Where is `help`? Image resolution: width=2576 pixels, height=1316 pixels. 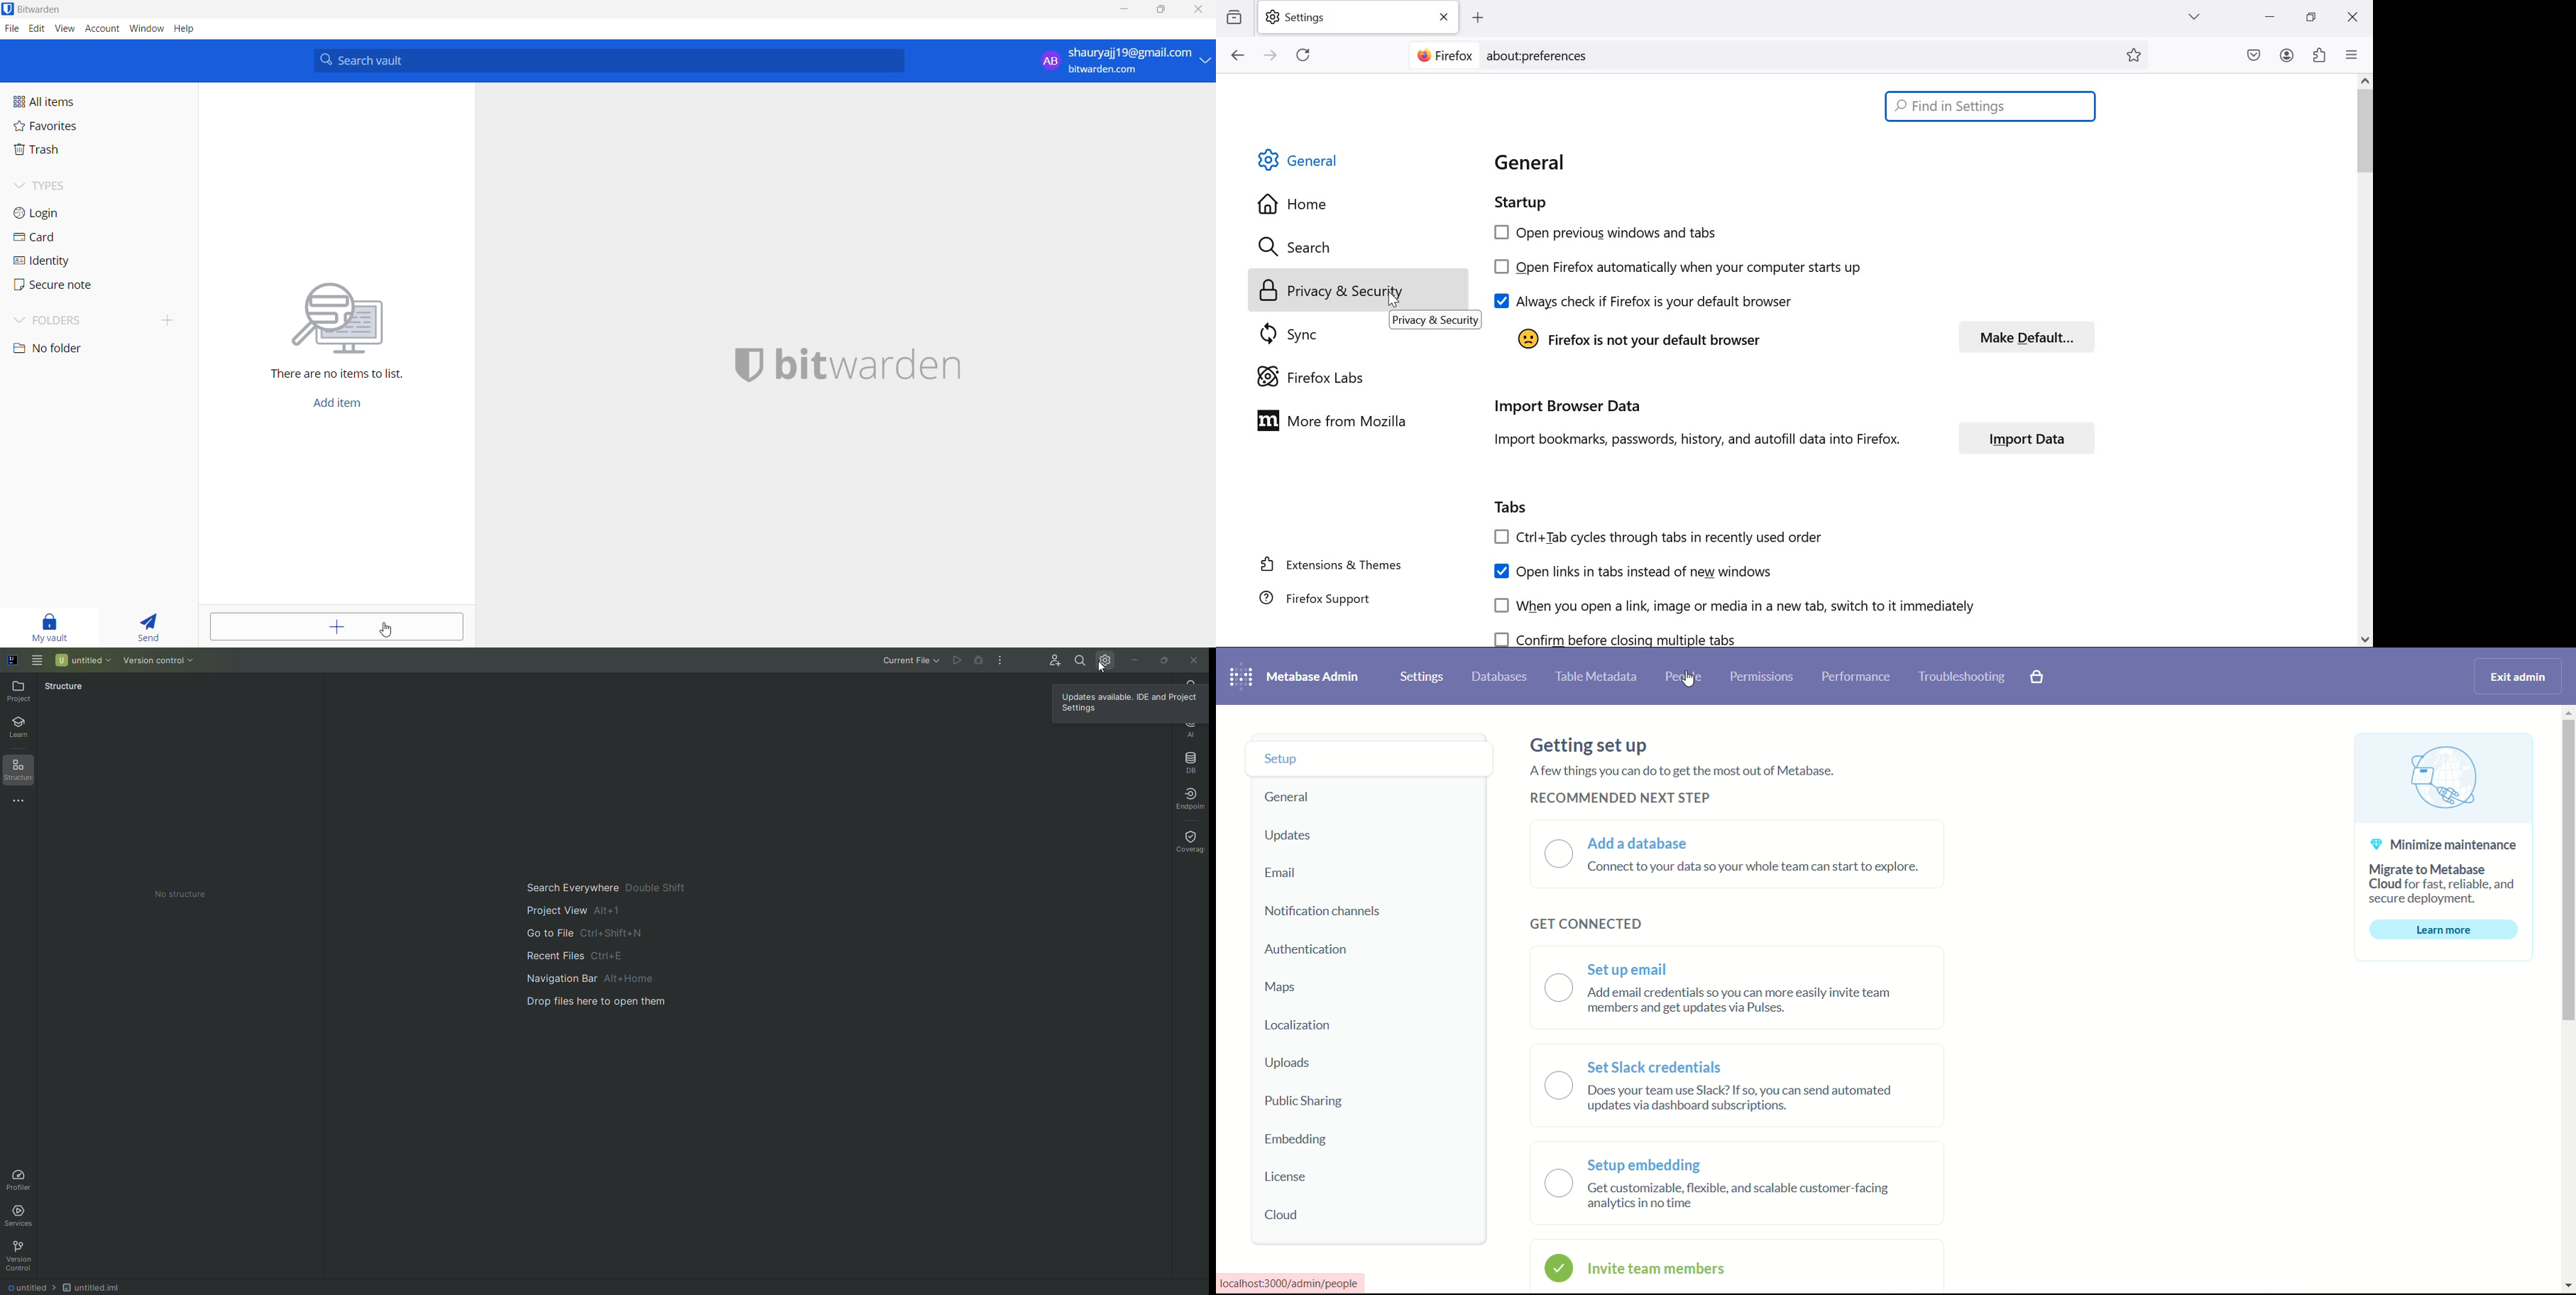
help is located at coordinates (185, 29).